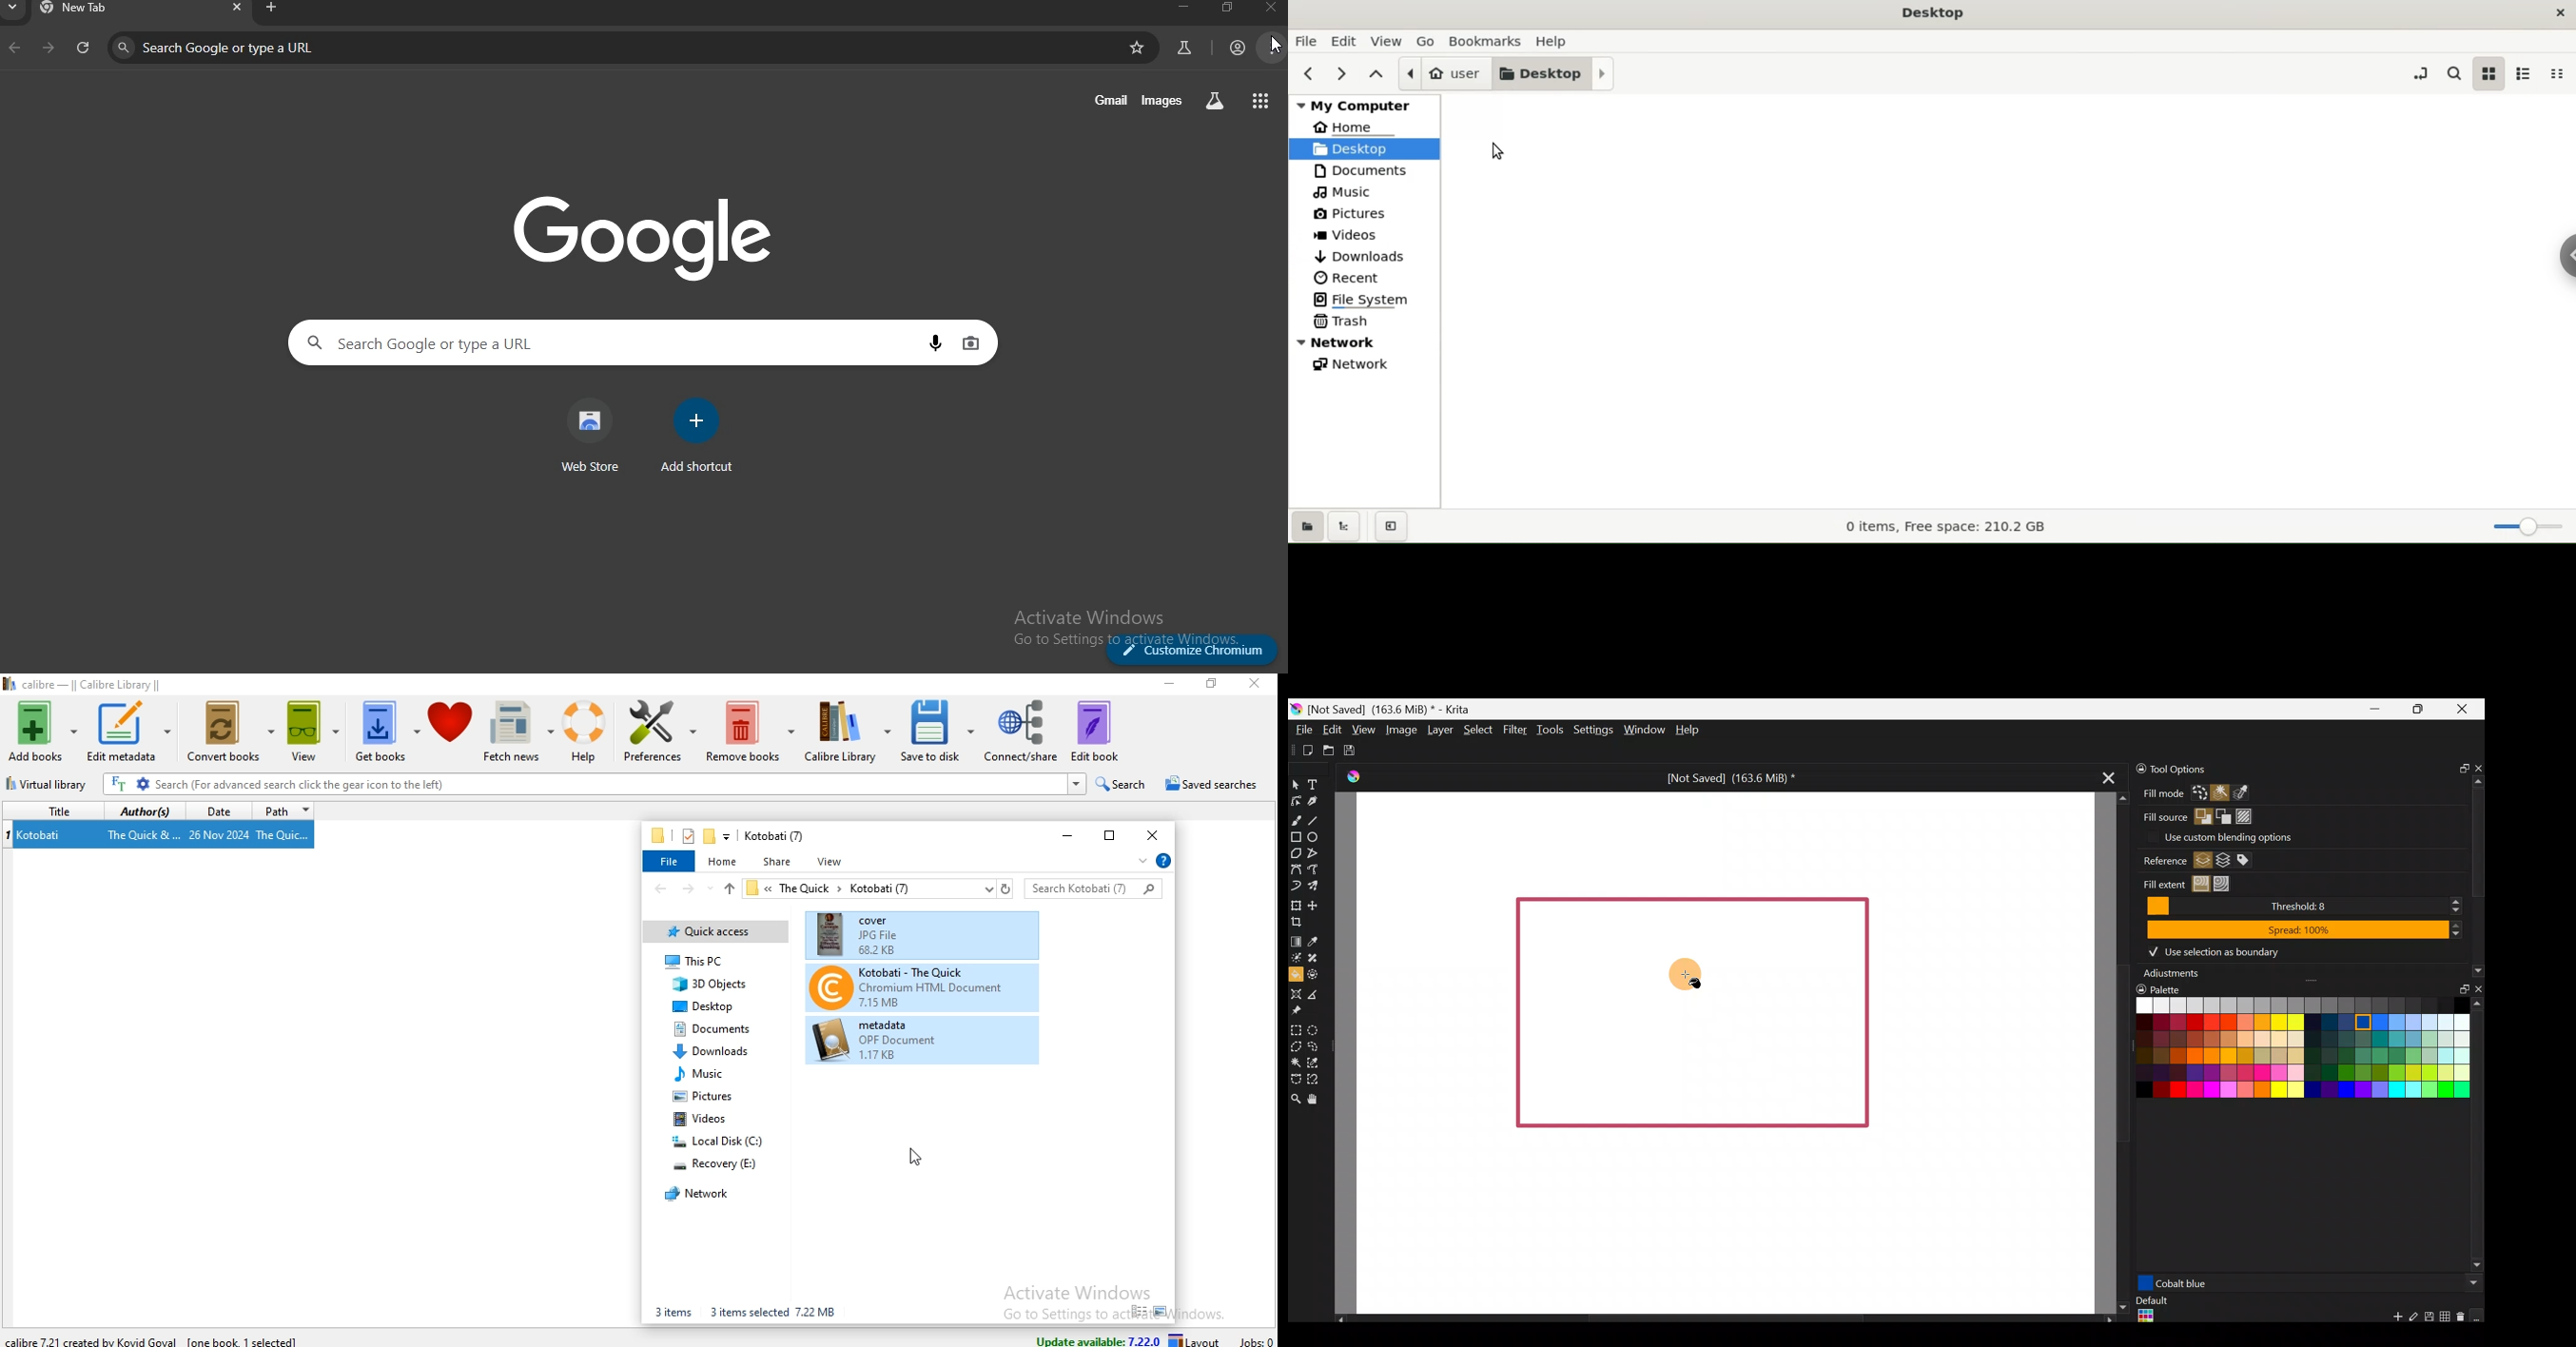 The width and height of the screenshot is (2576, 1372). What do you see at coordinates (1690, 731) in the screenshot?
I see `Help` at bounding box center [1690, 731].